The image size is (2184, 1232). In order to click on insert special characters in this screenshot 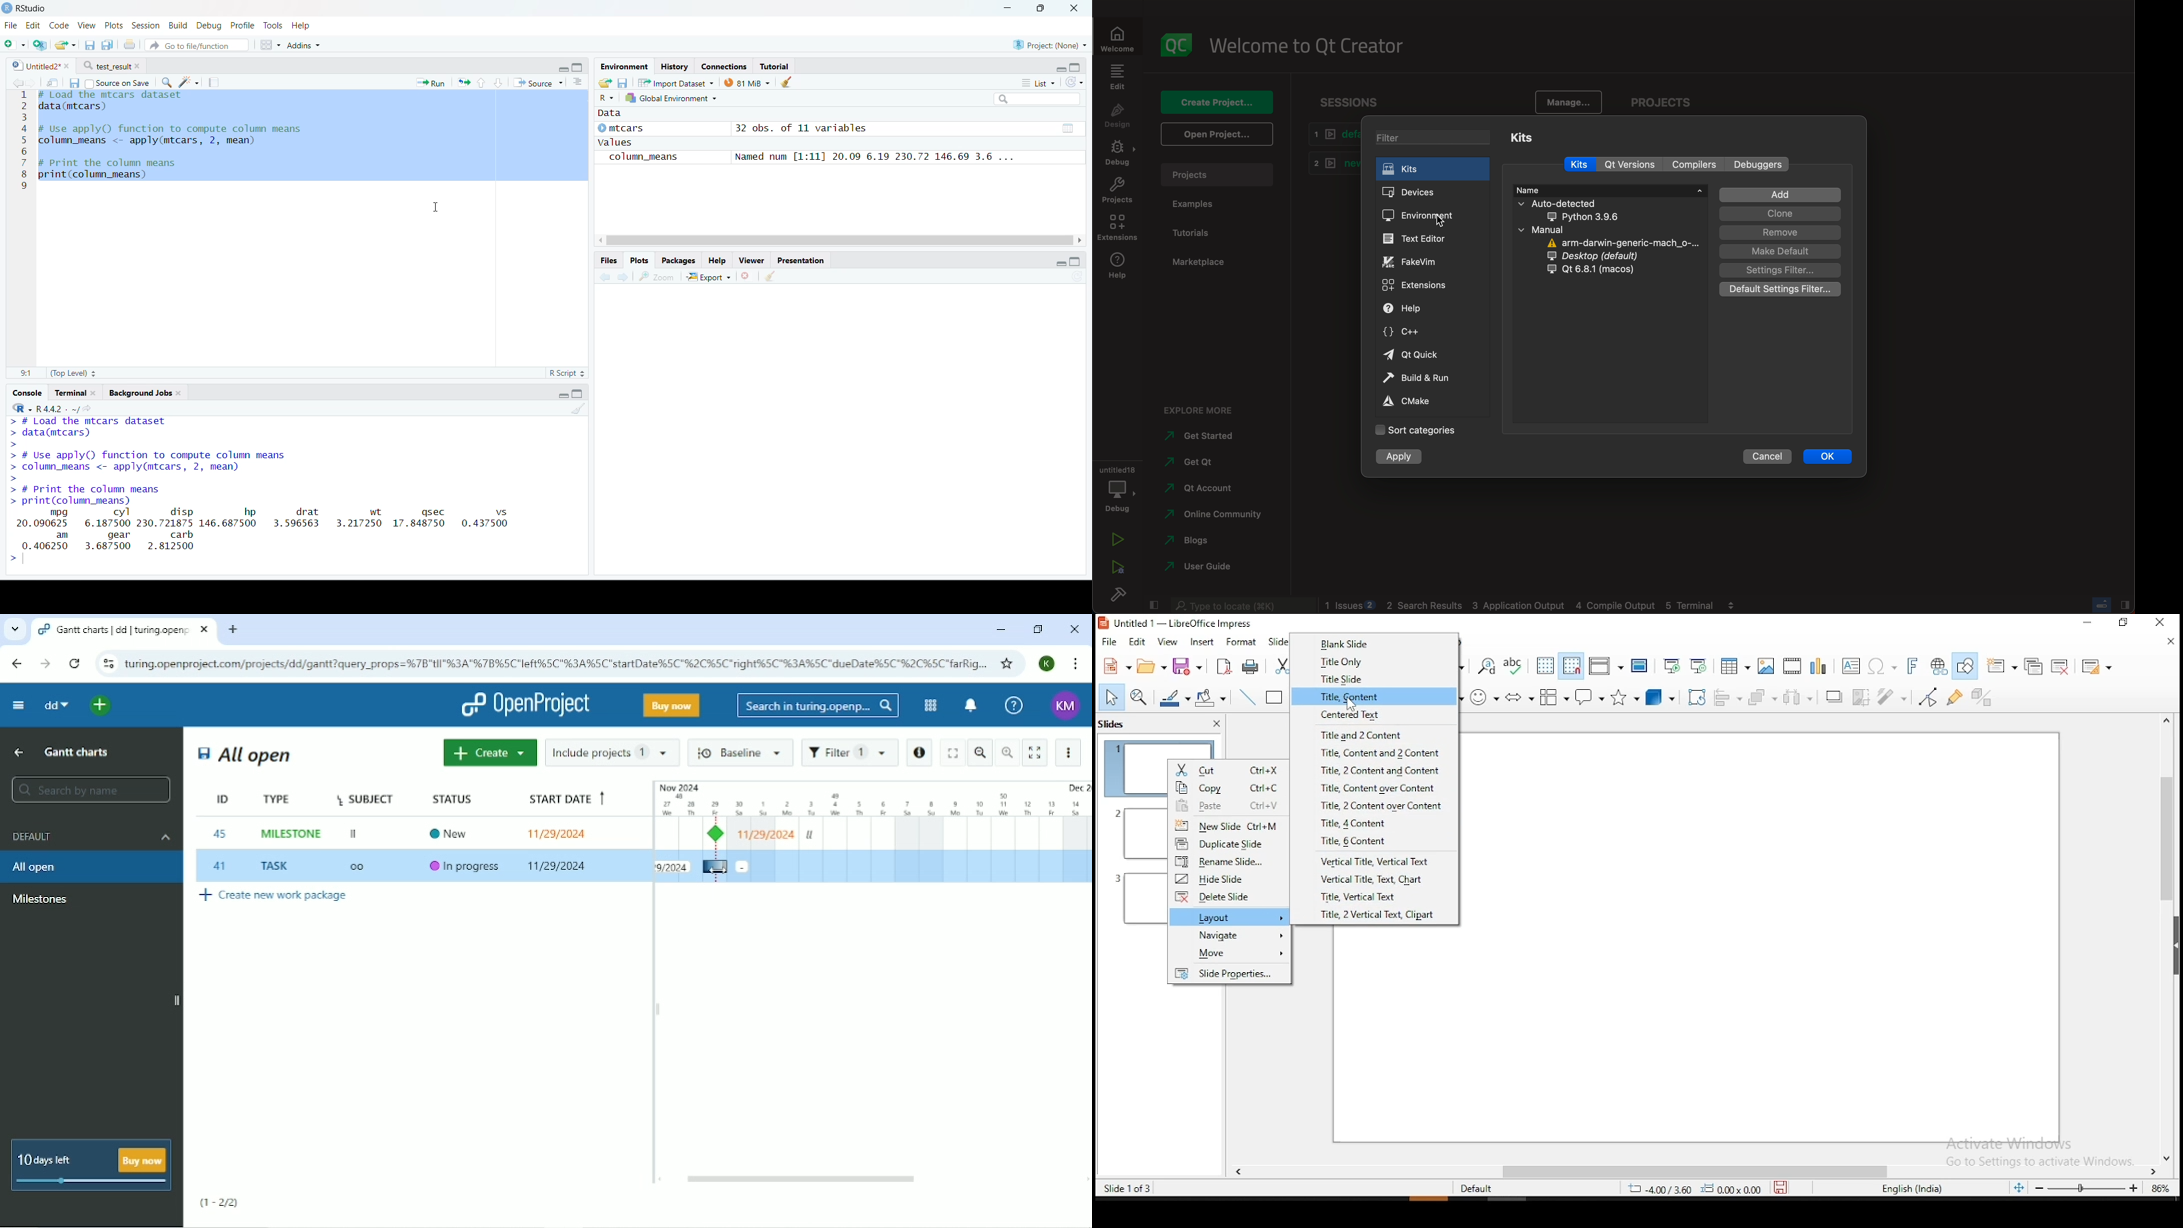, I will do `click(1882, 664)`.